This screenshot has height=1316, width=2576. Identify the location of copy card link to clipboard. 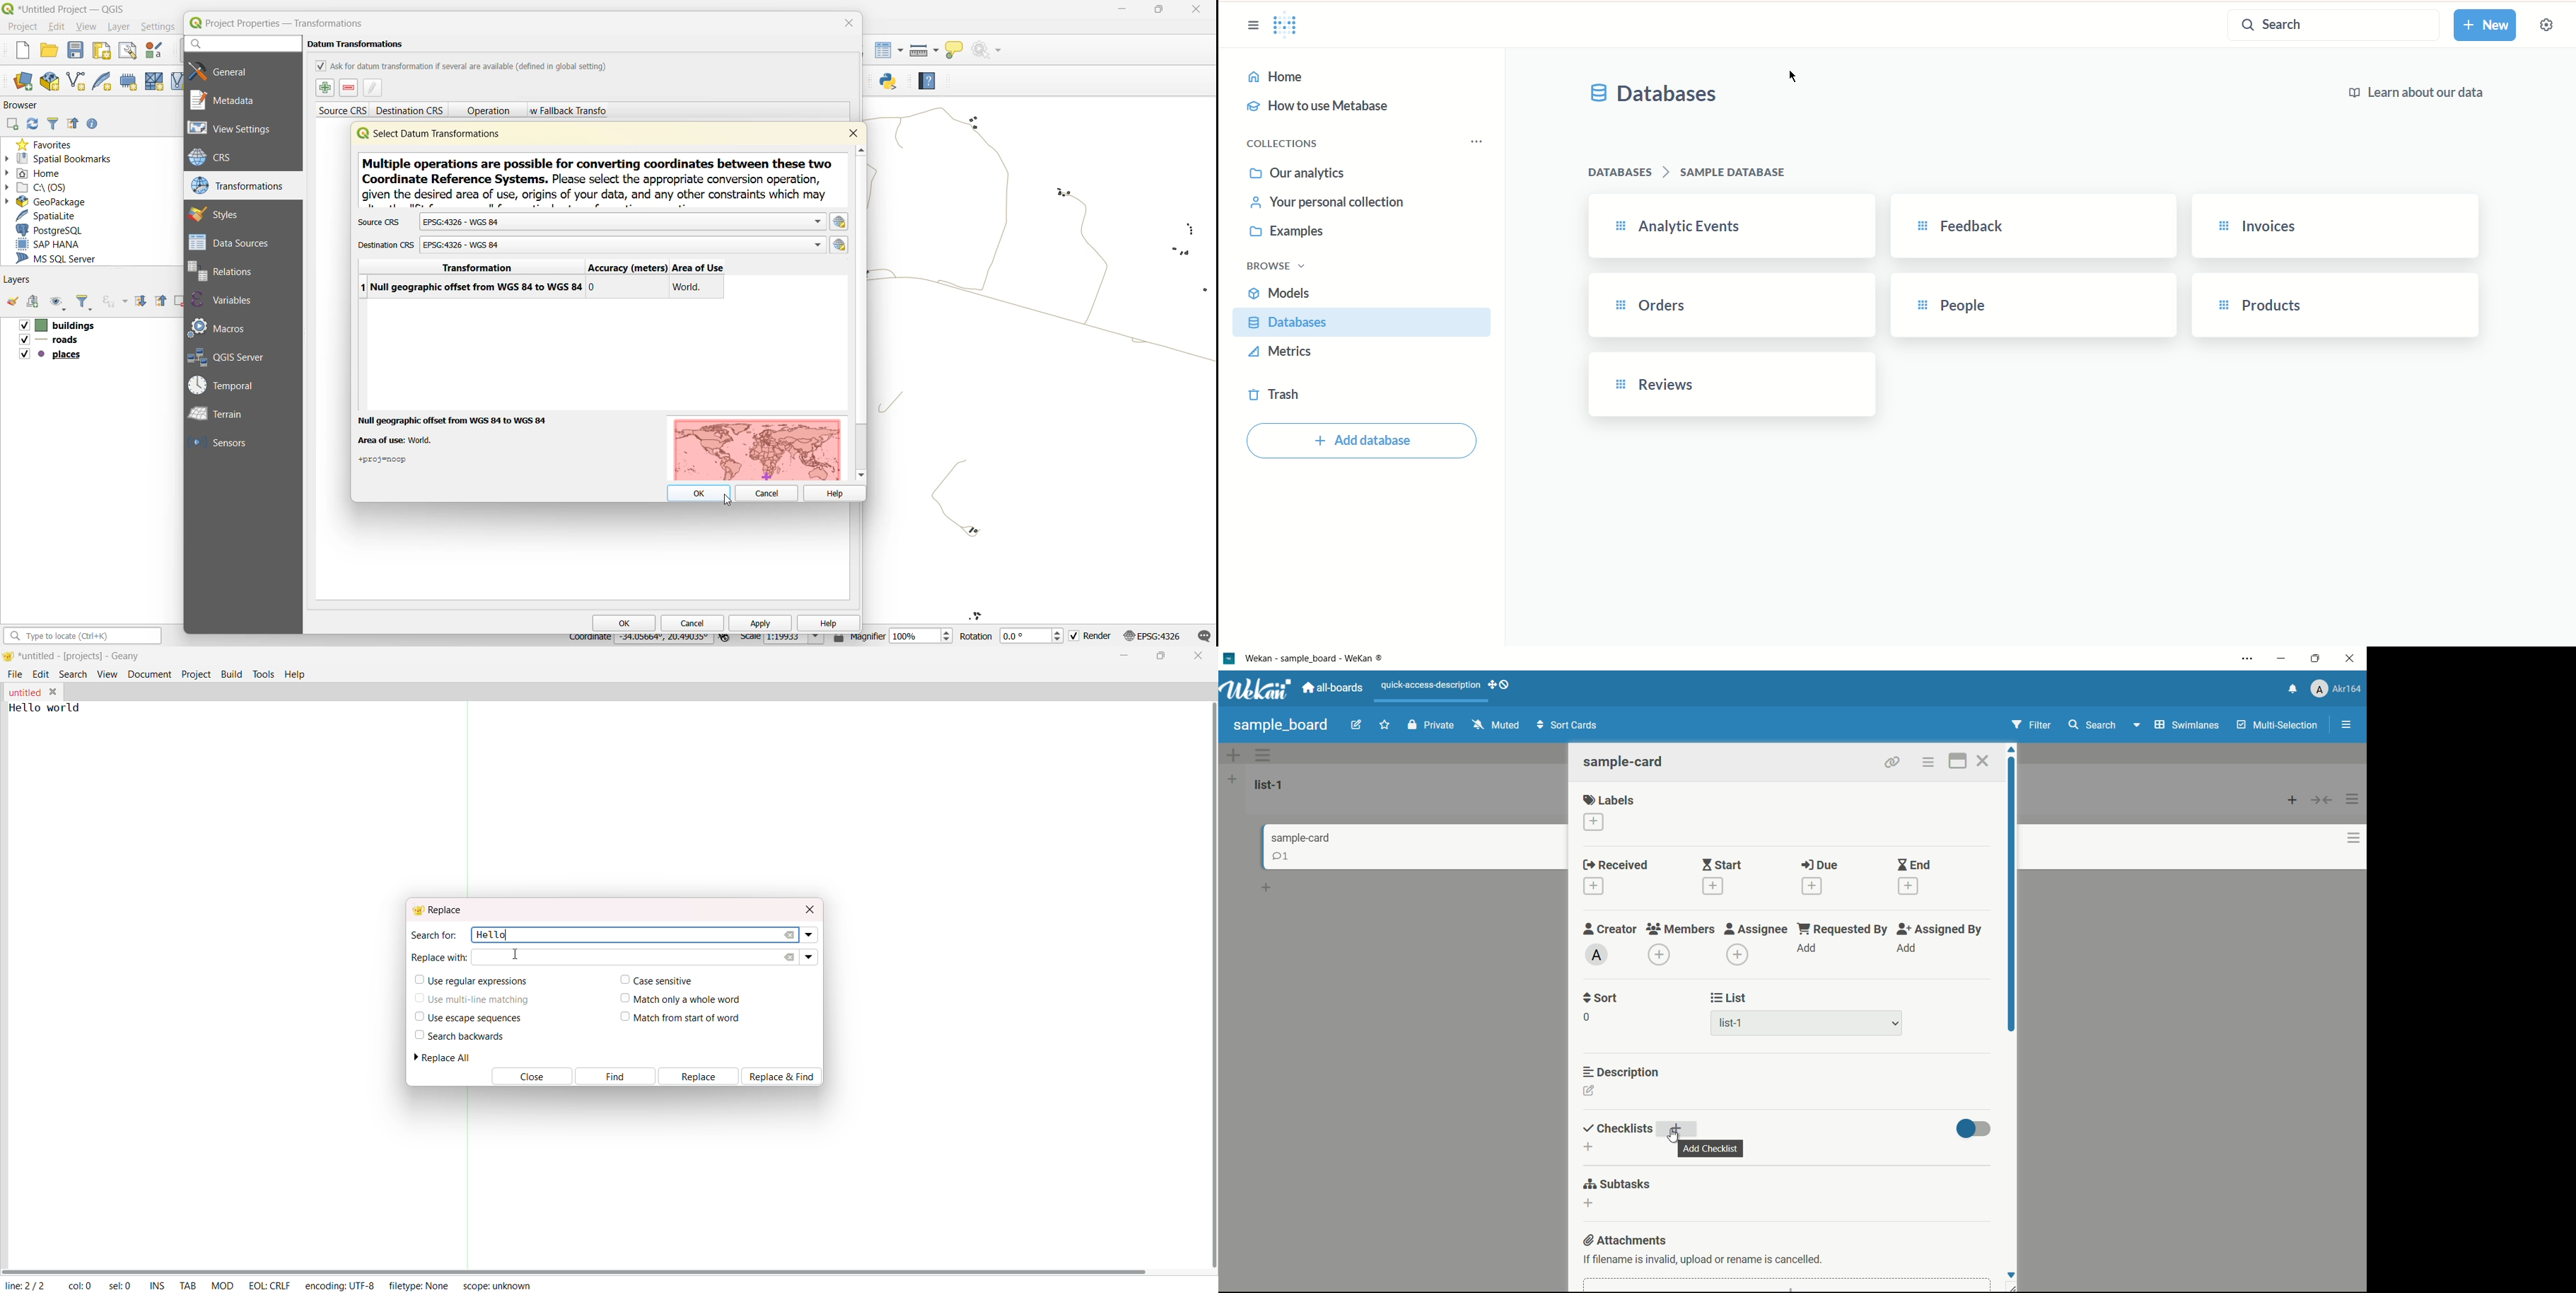
(1893, 763).